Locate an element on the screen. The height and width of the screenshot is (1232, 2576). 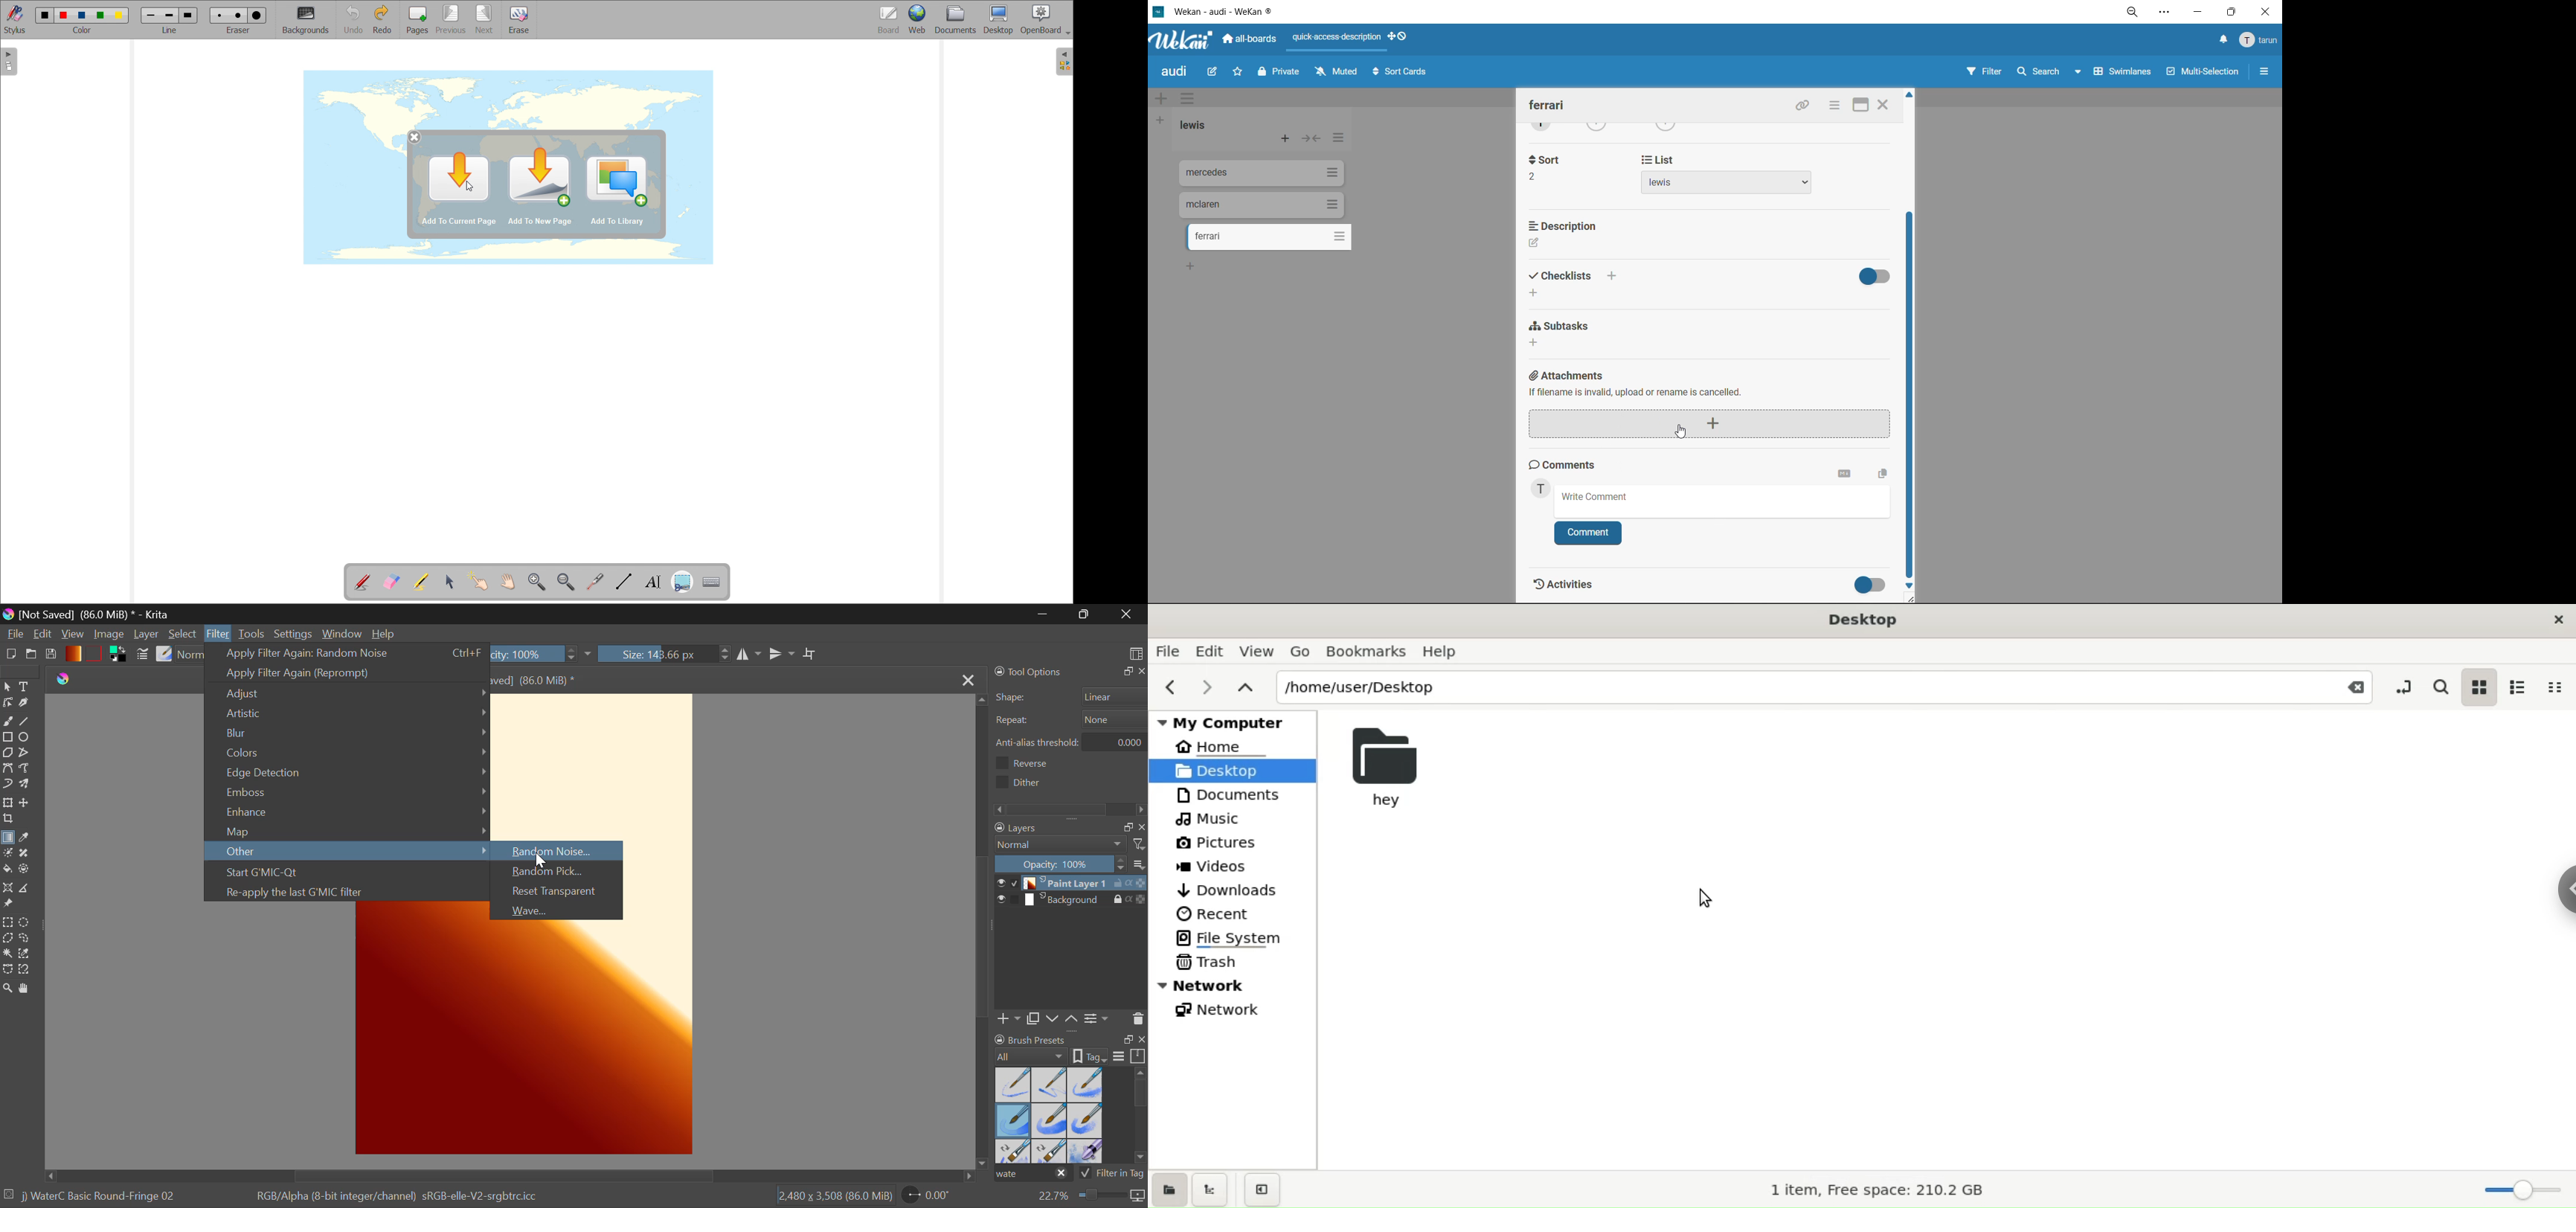
lock is located at coordinates (1120, 884).